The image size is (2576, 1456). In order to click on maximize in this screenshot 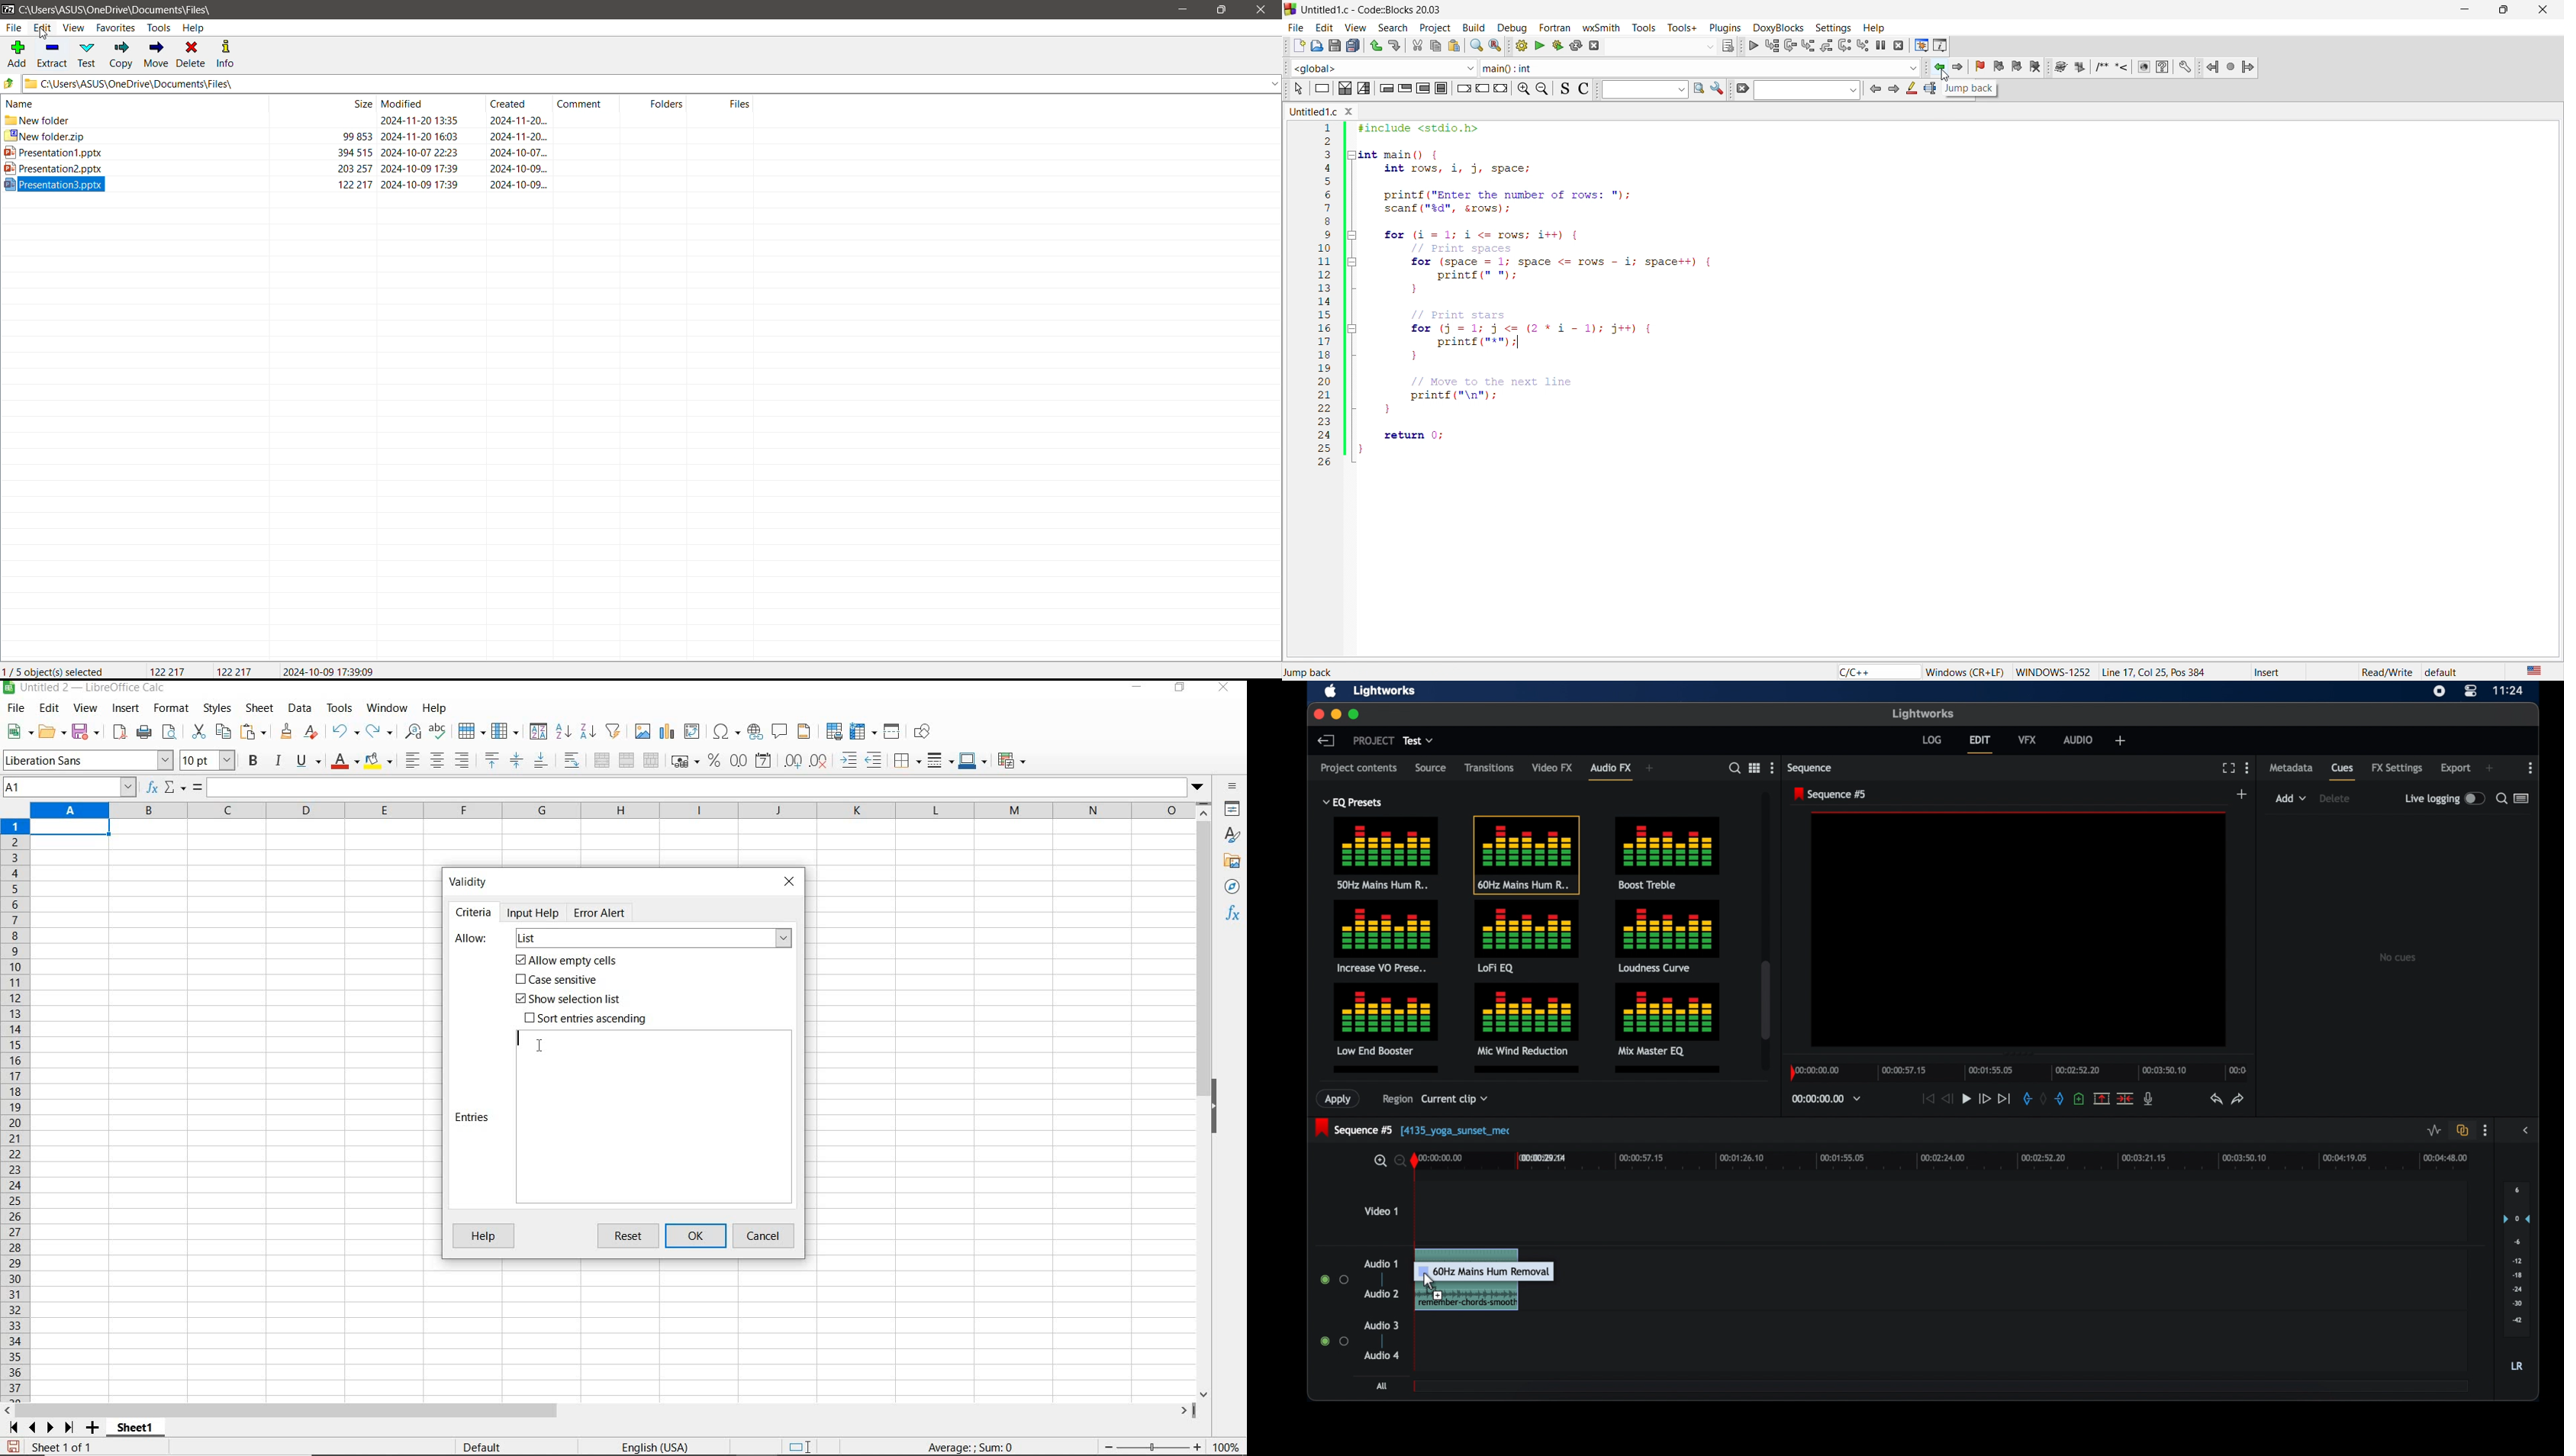, I will do `click(1355, 715)`.